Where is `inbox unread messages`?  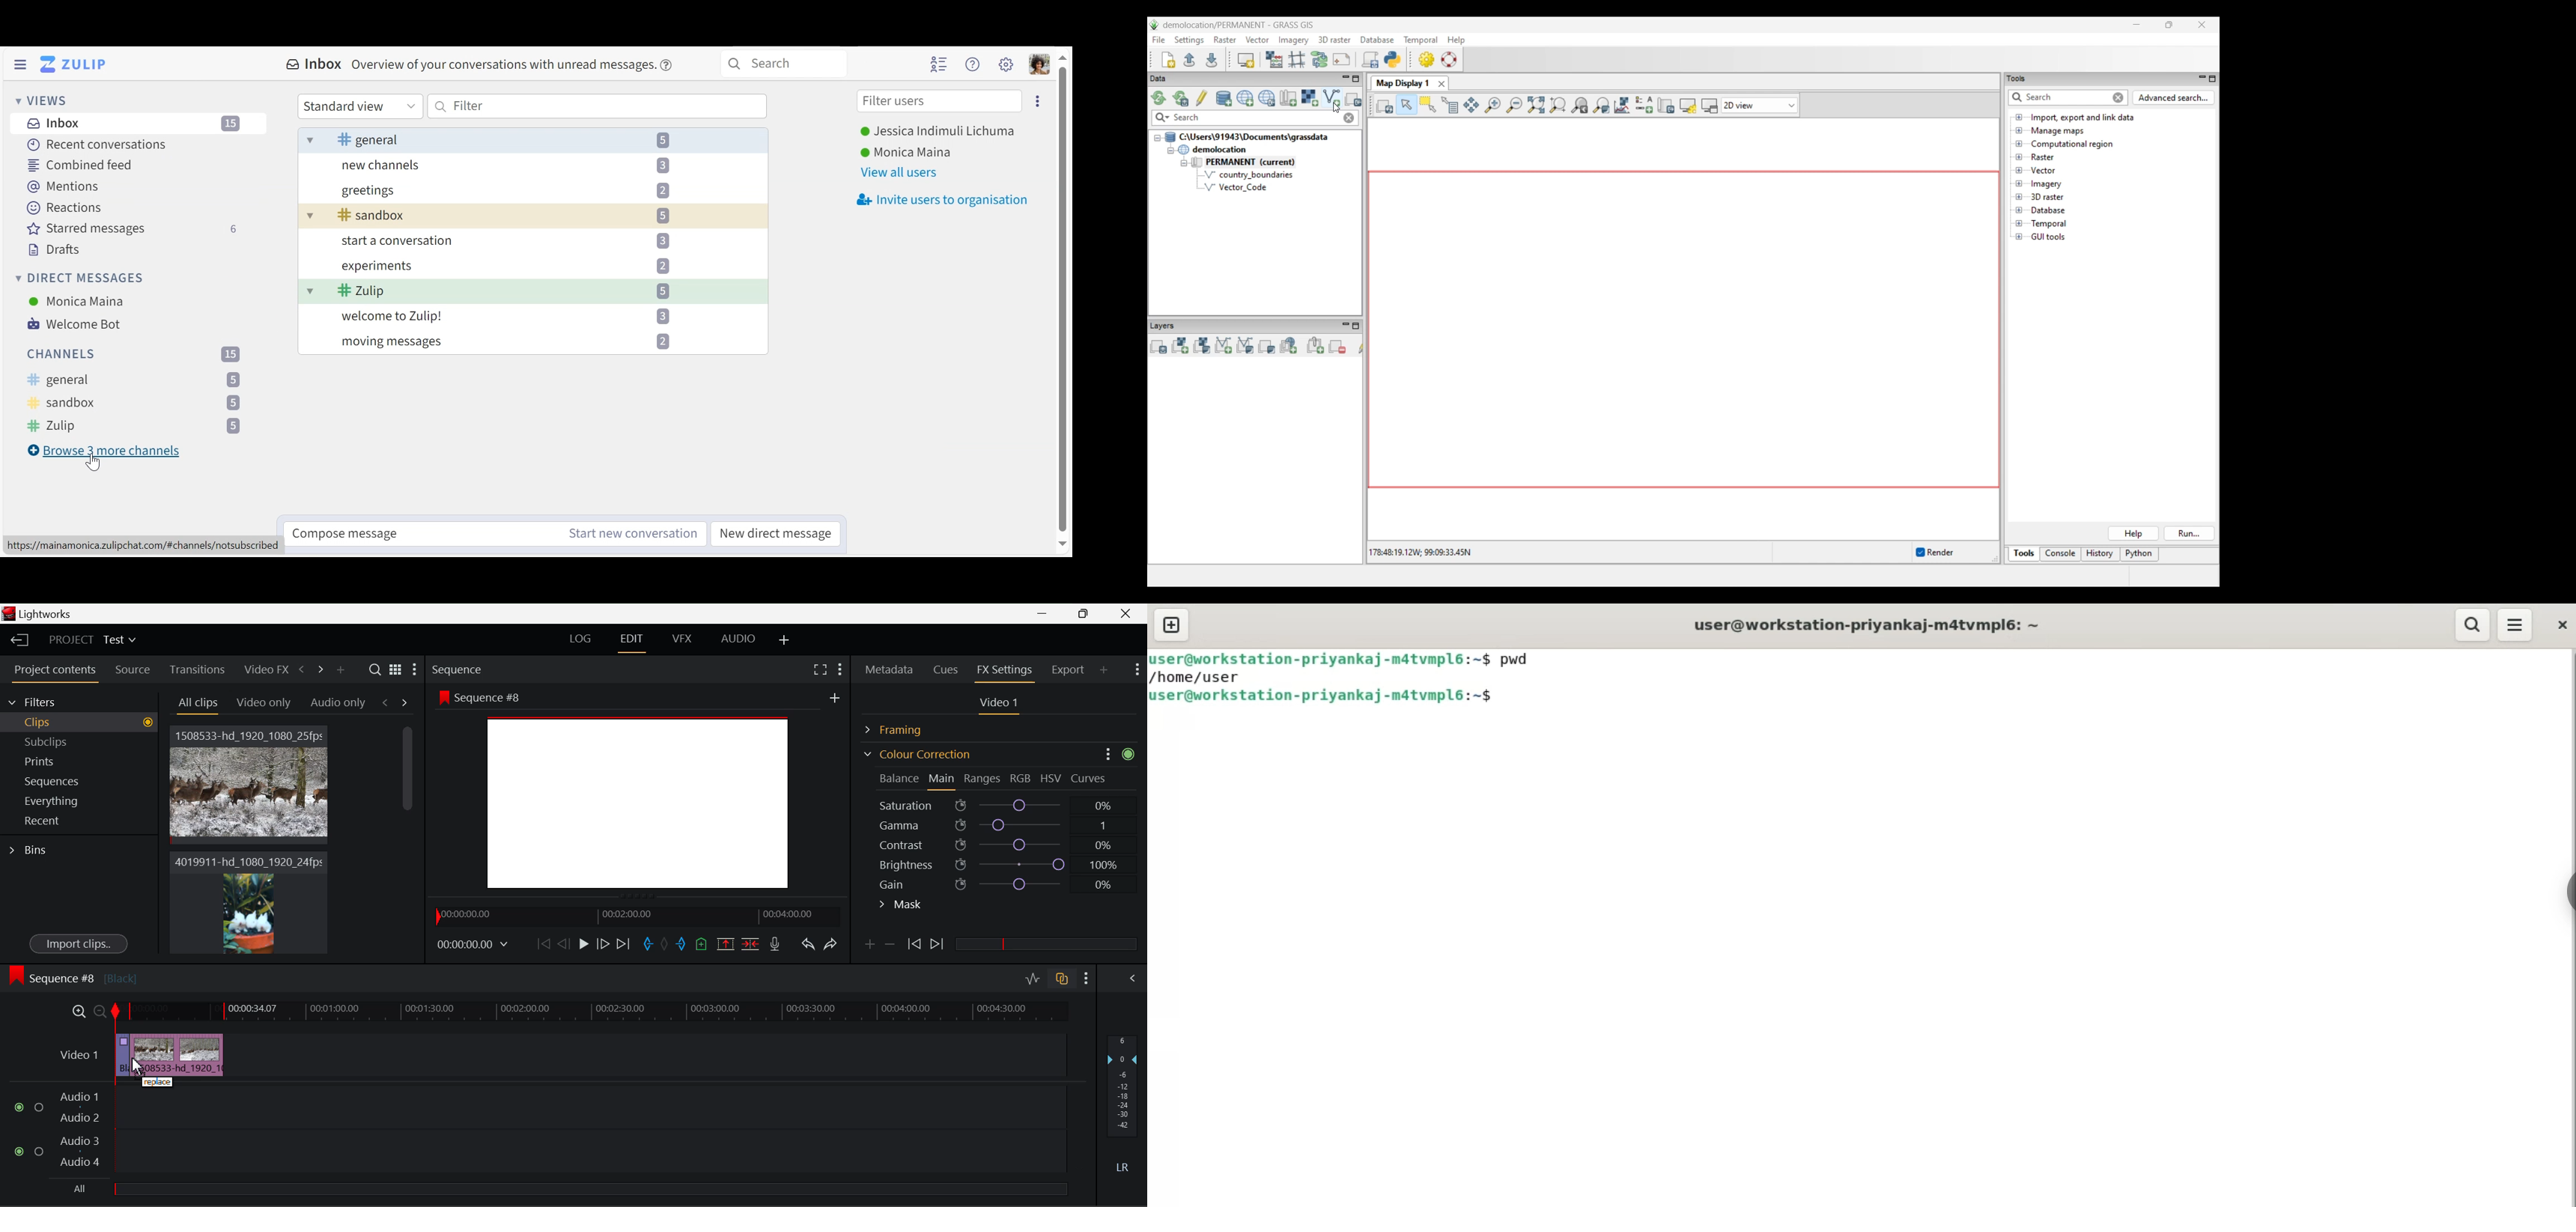 inbox unread messages is located at coordinates (541, 167).